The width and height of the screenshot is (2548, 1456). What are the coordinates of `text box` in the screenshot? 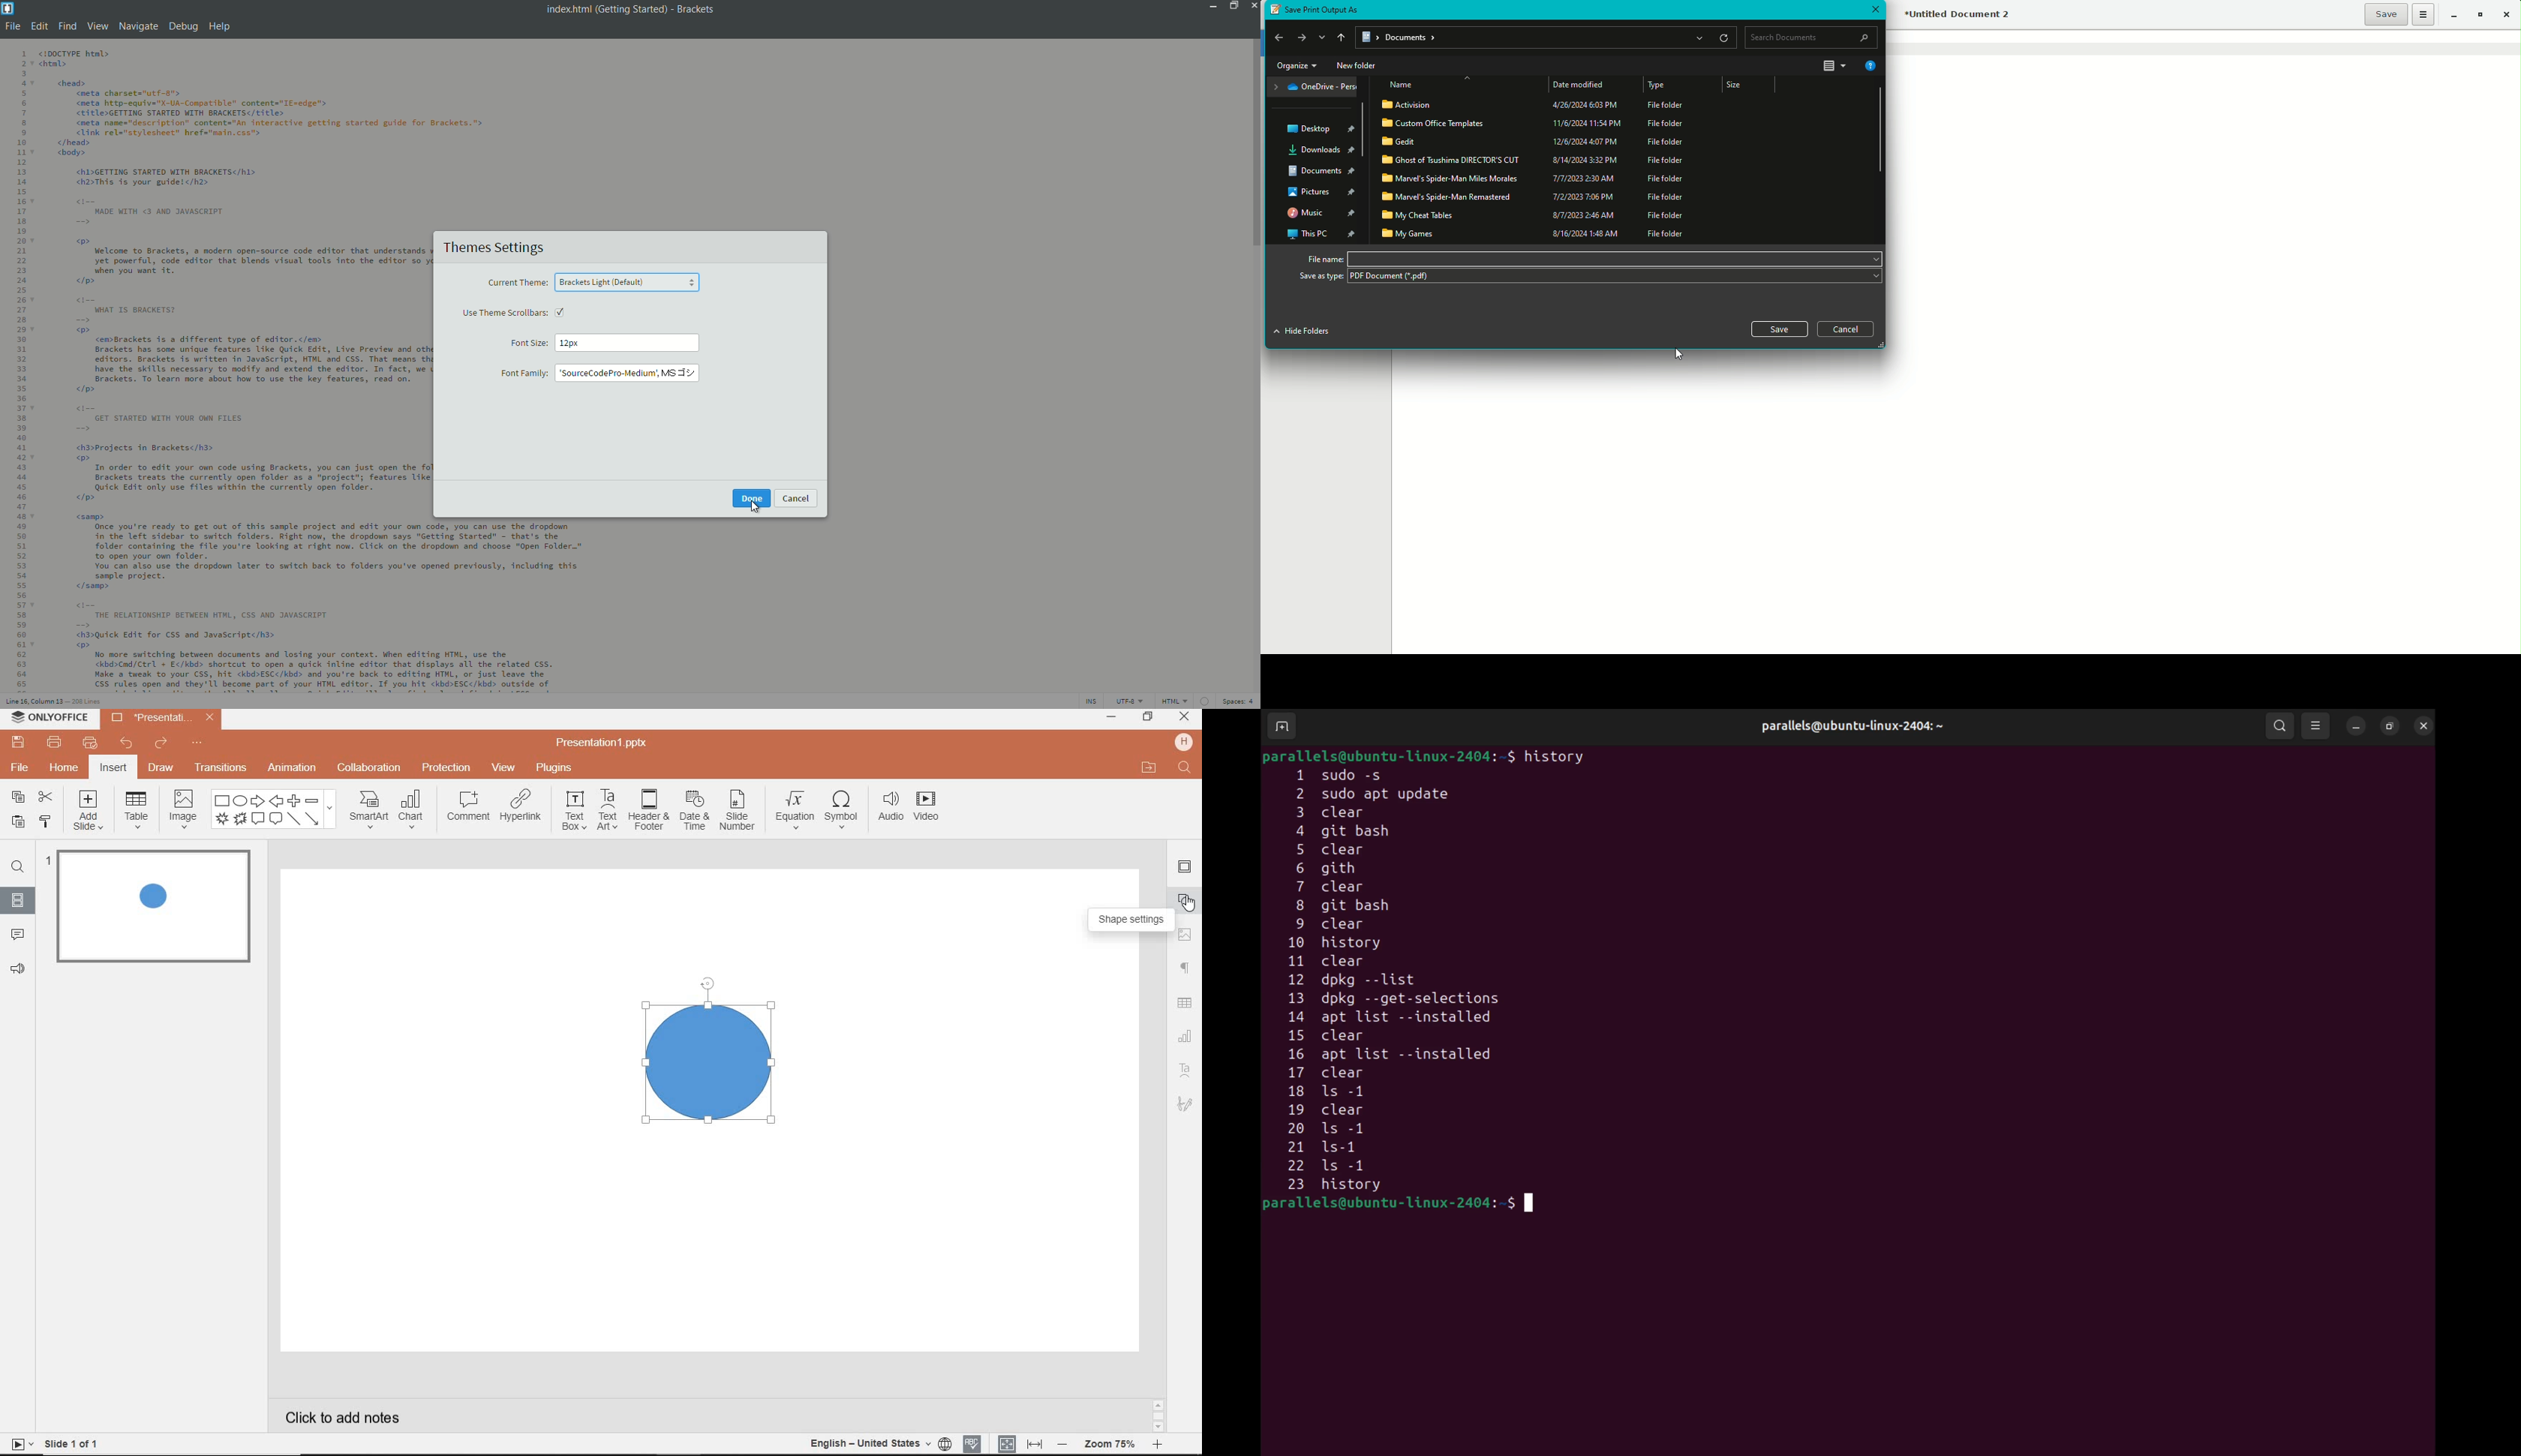 It's located at (574, 810).